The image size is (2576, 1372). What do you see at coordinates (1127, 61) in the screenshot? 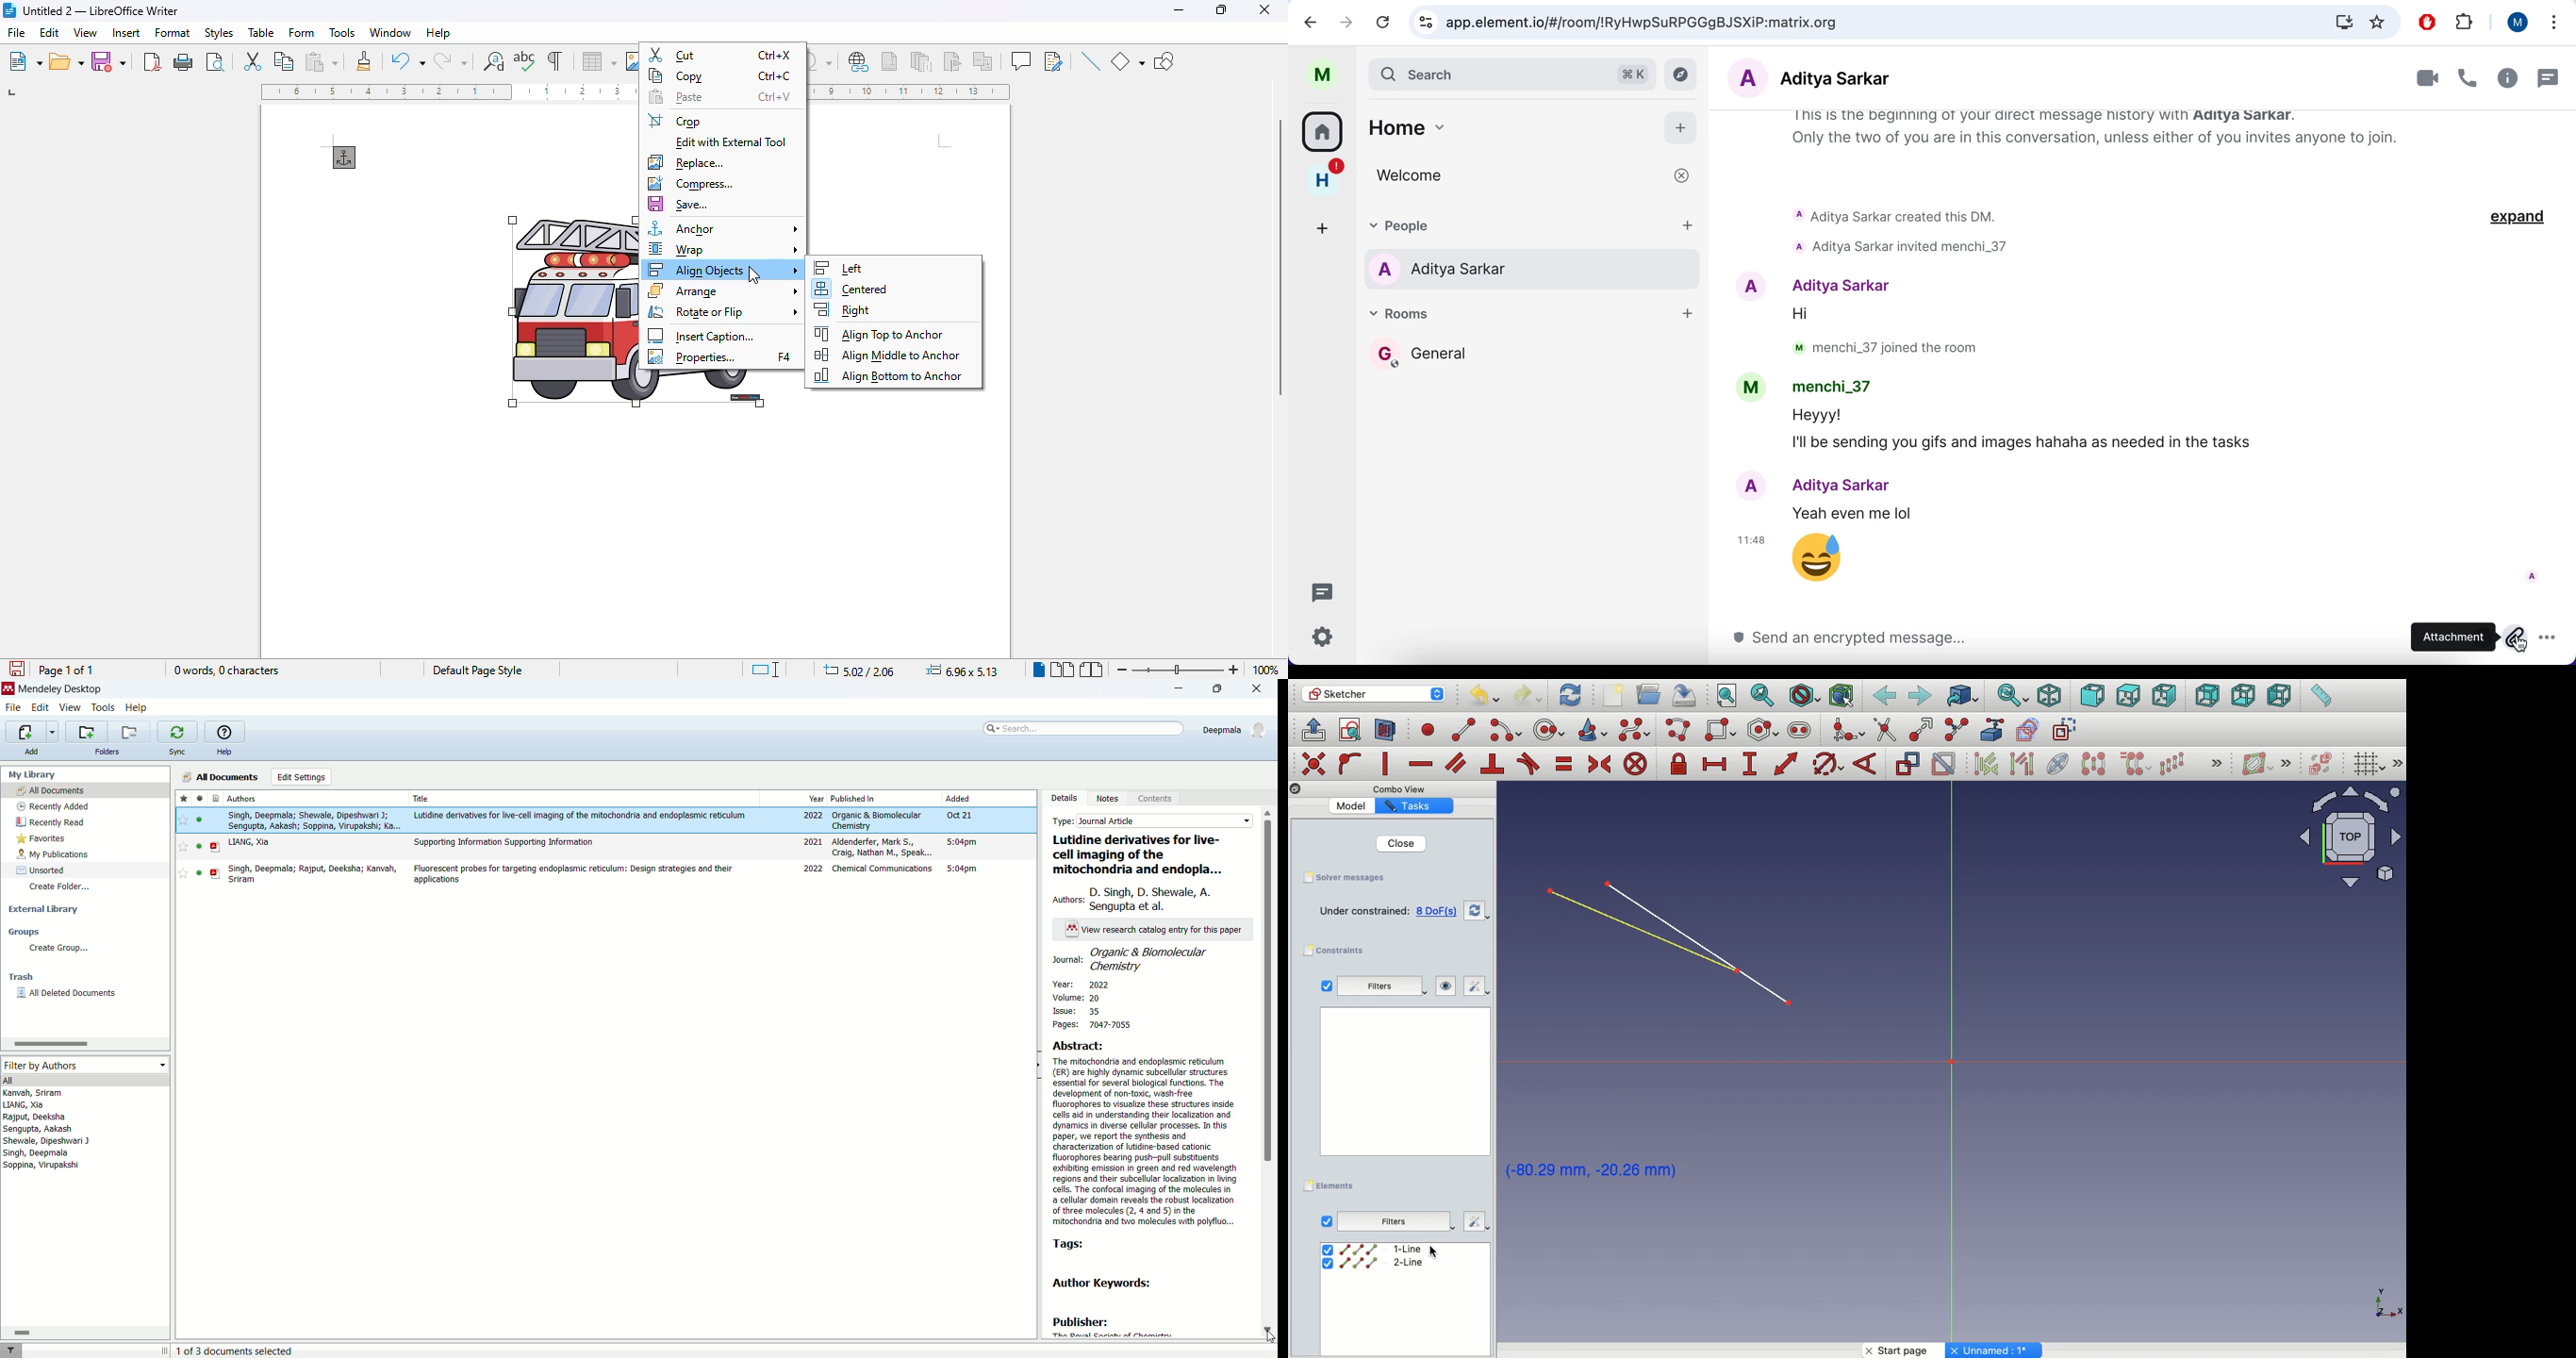
I see `basic shapes` at bounding box center [1127, 61].